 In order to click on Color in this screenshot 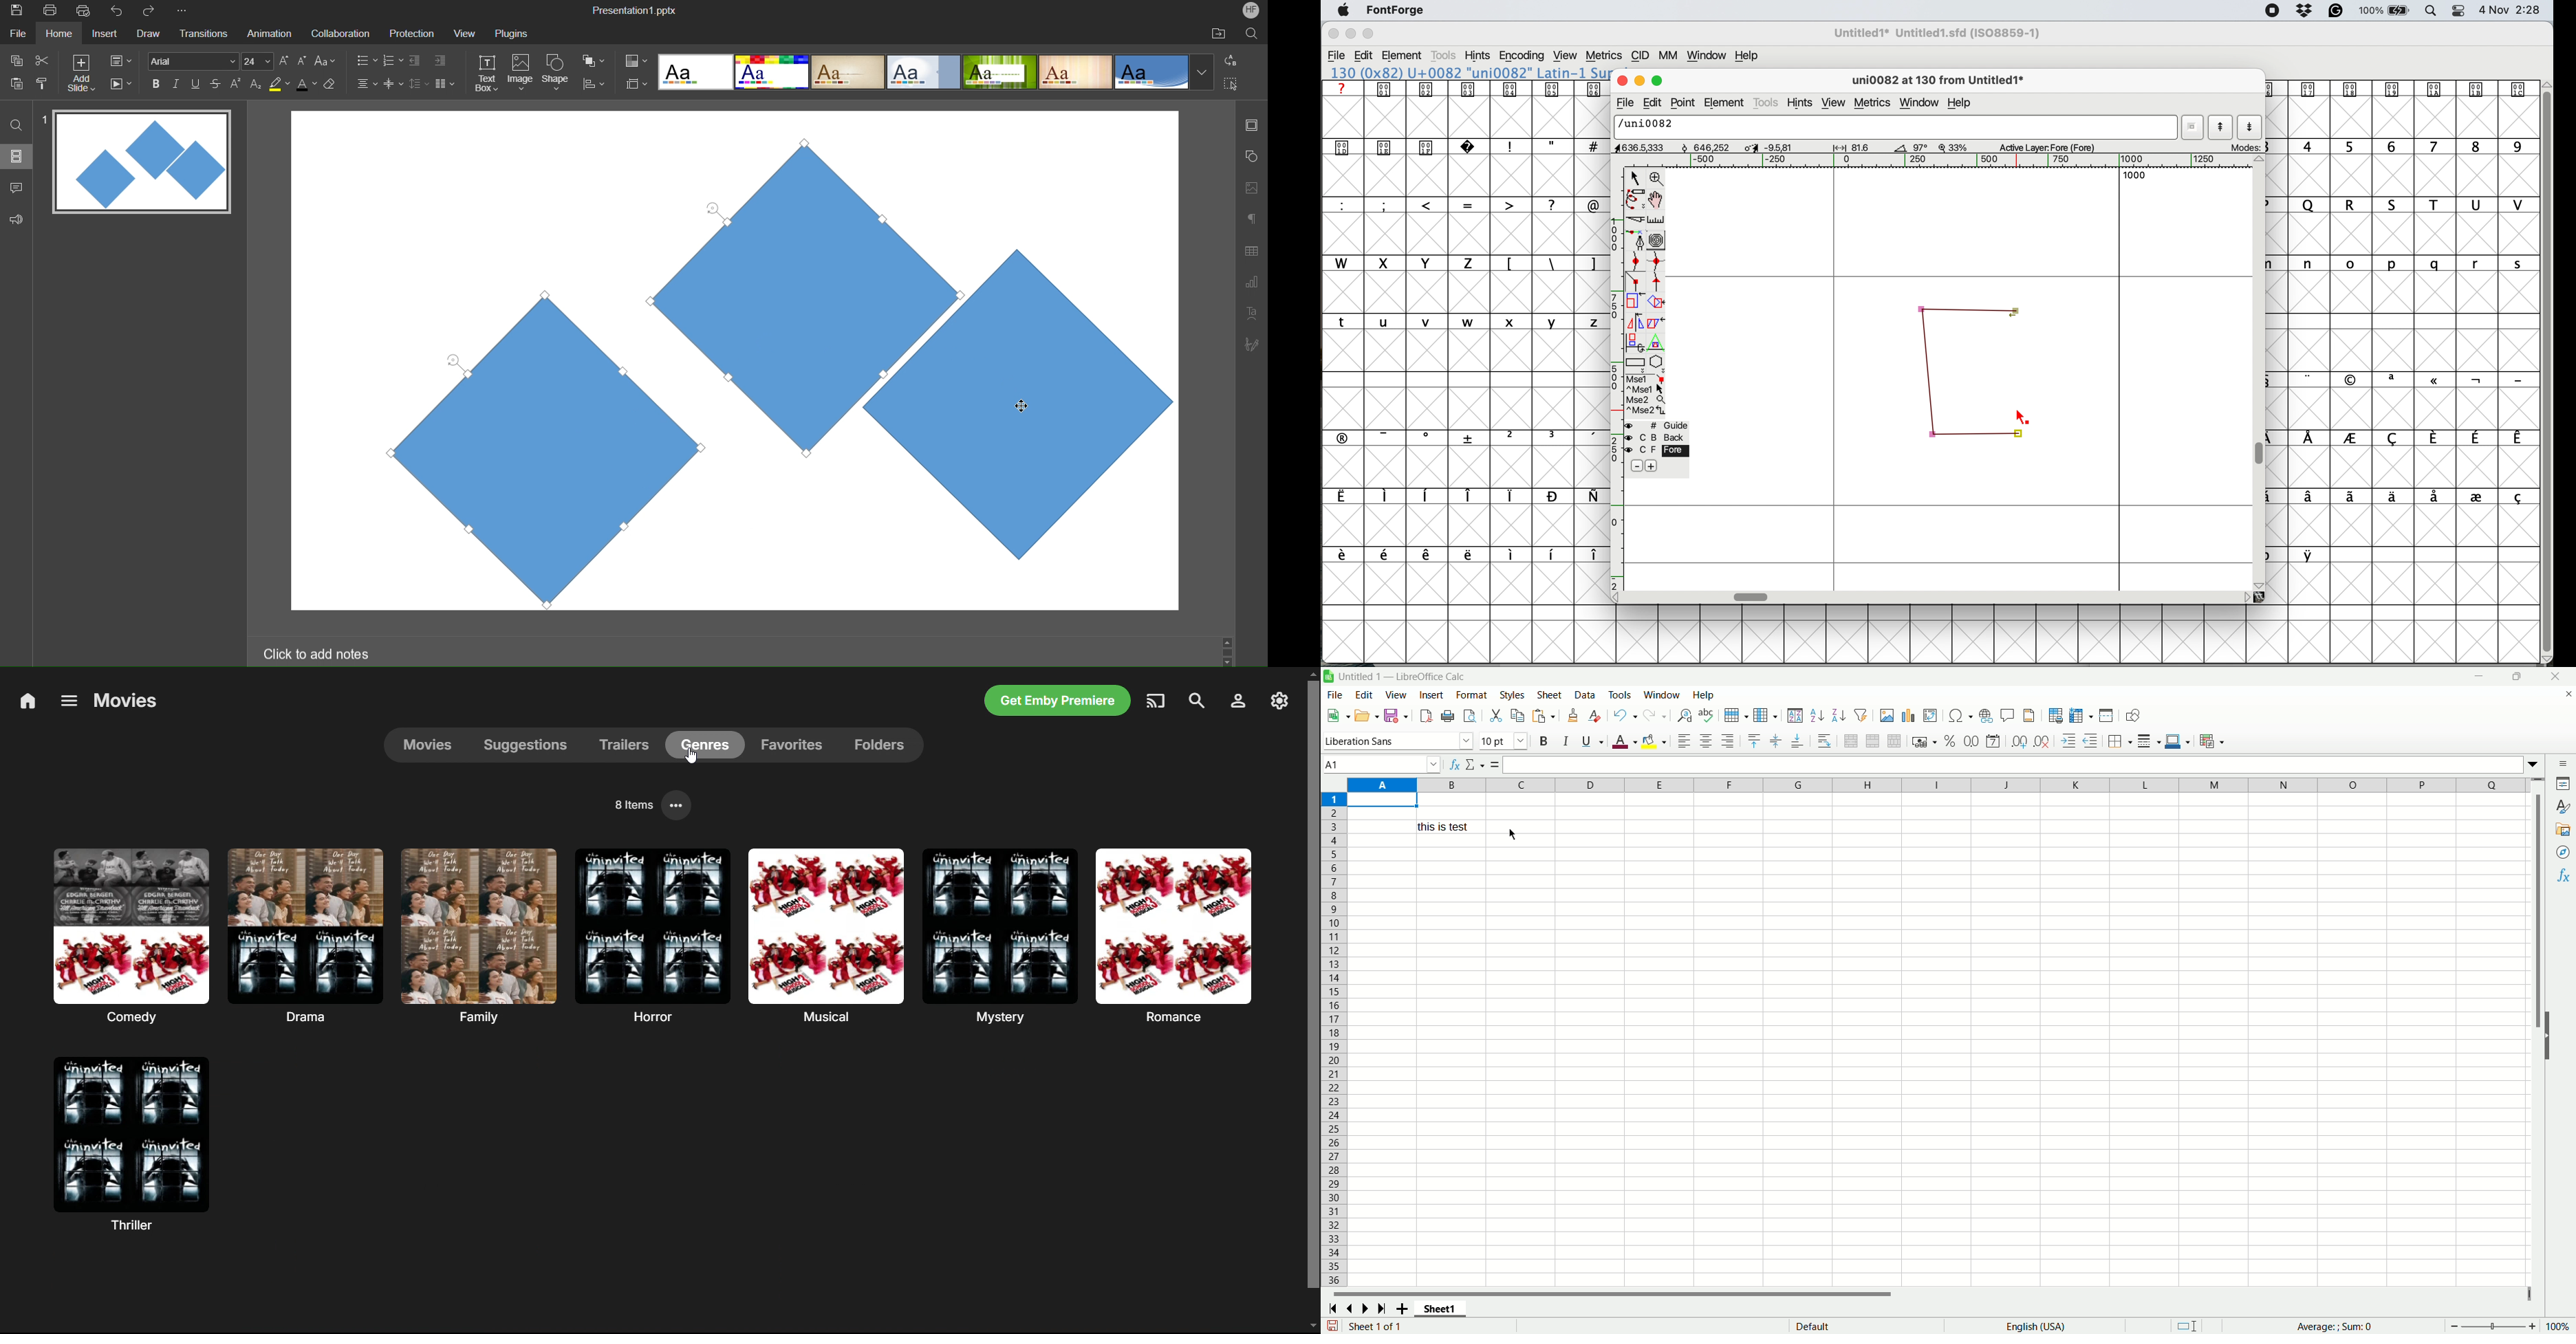, I will do `click(637, 61)`.